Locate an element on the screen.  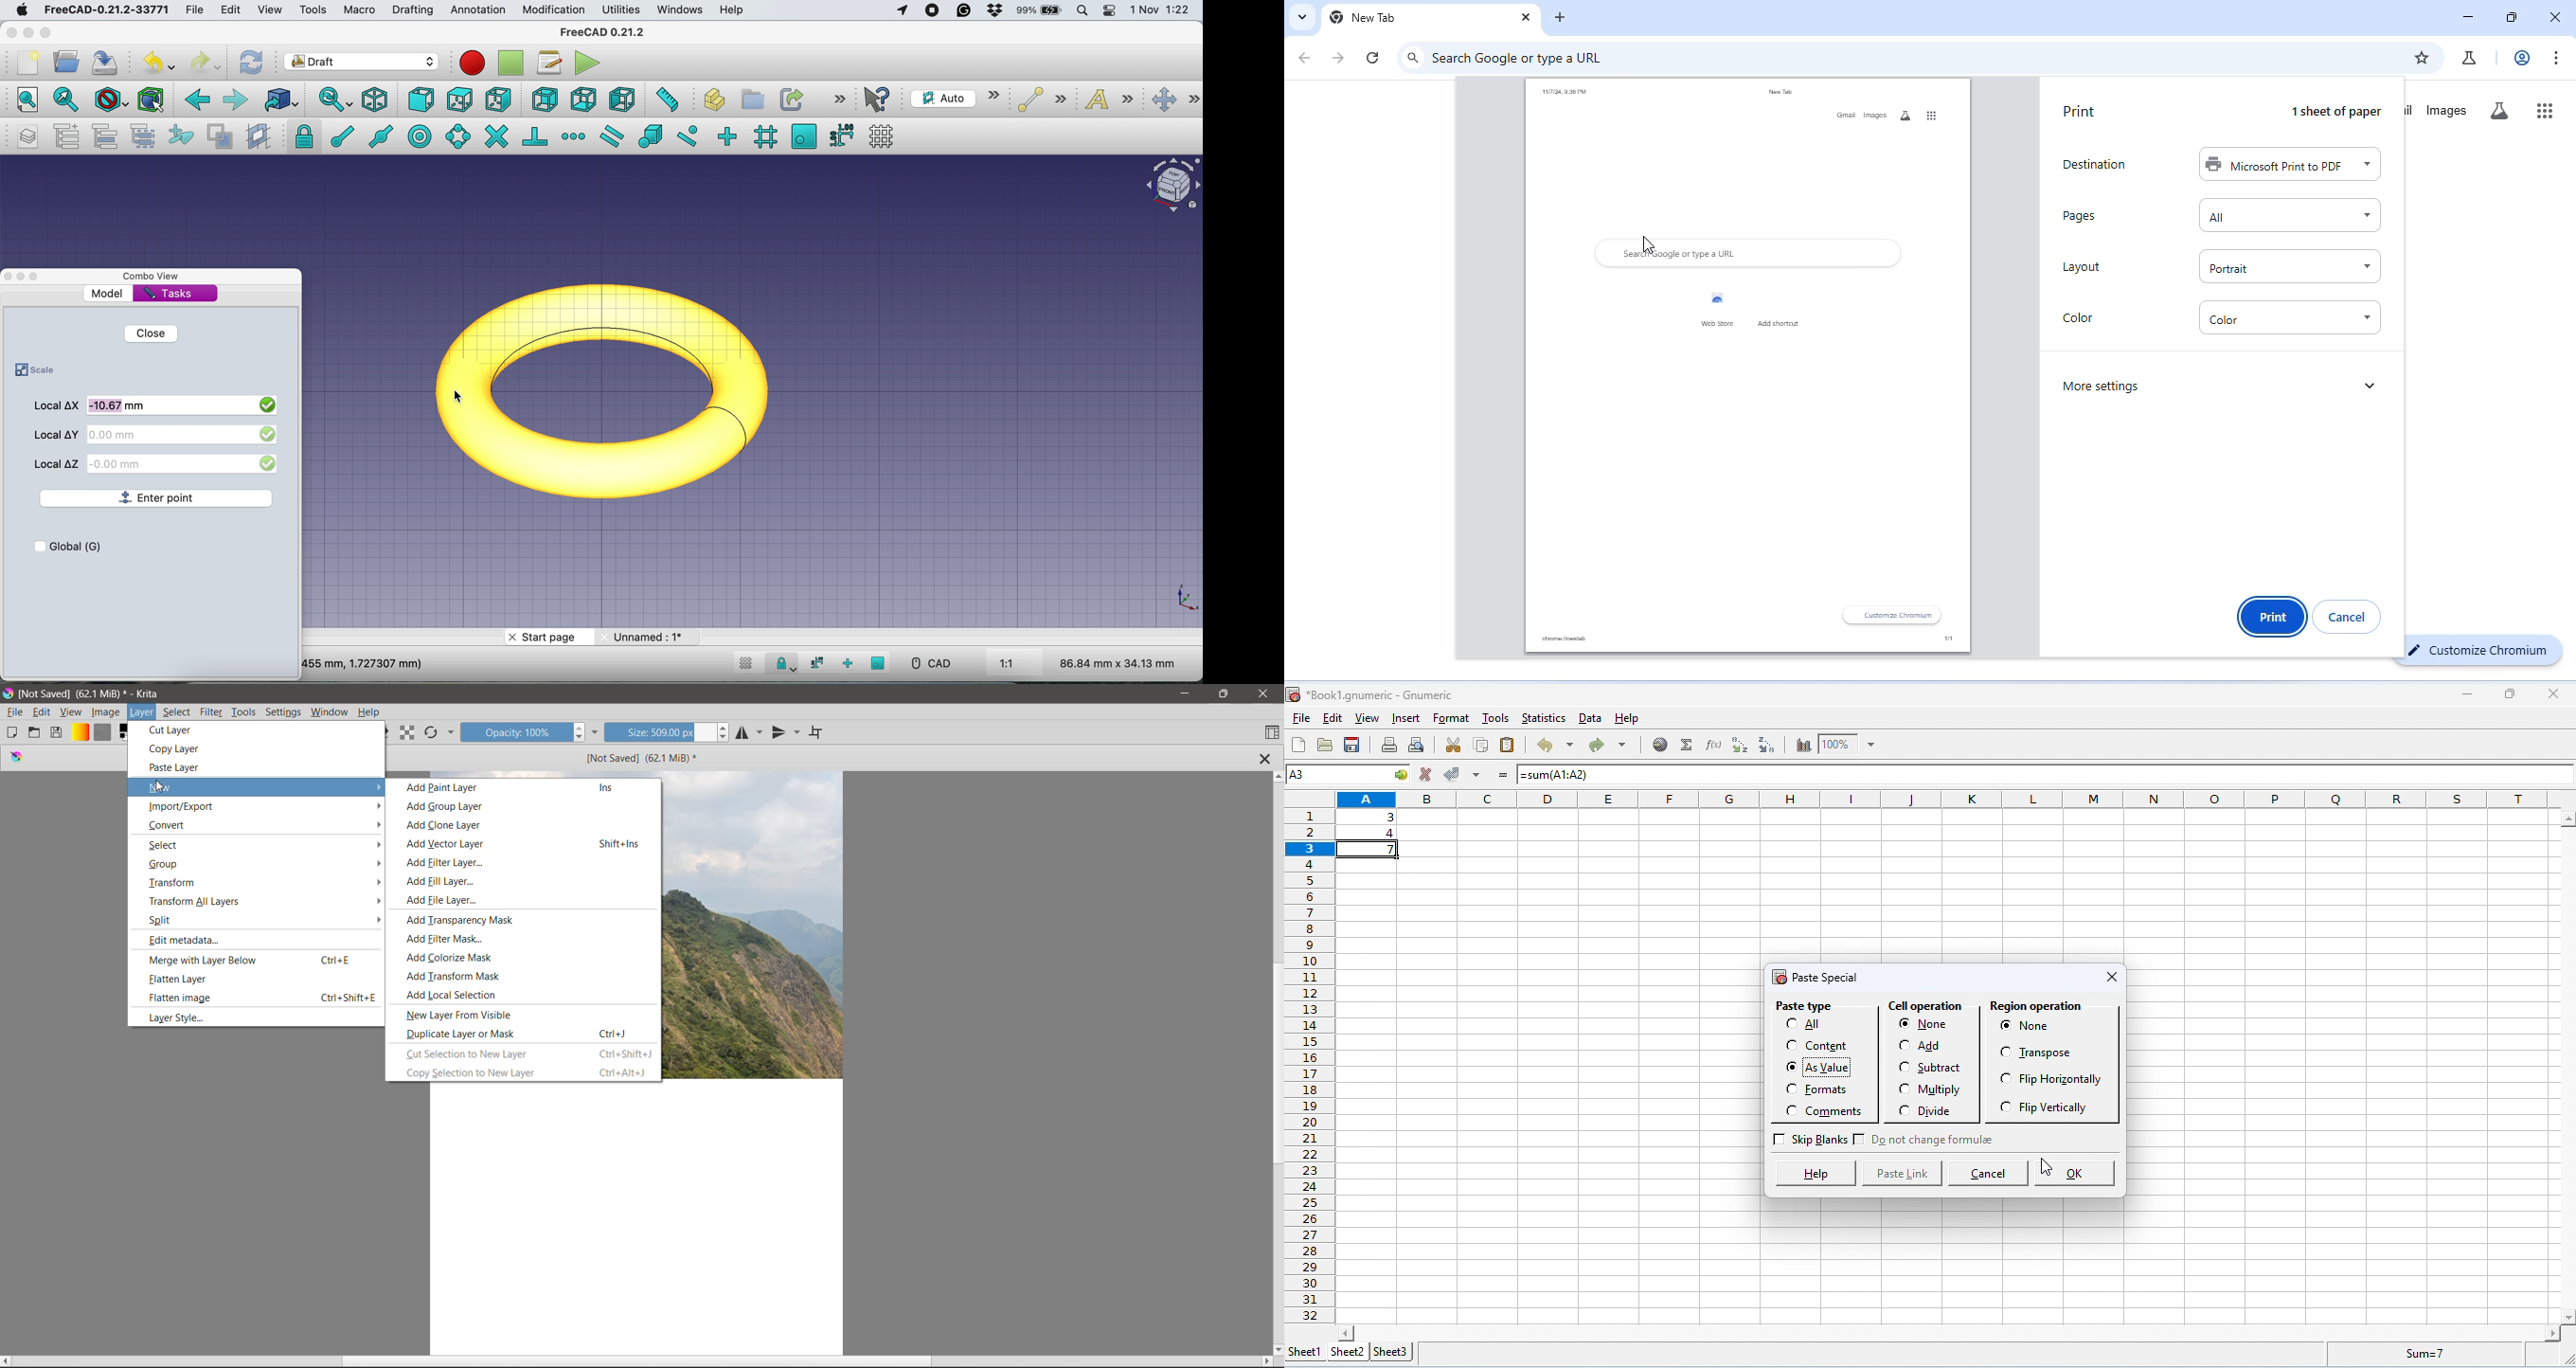
Close Tab is located at coordinates (1266, 758).